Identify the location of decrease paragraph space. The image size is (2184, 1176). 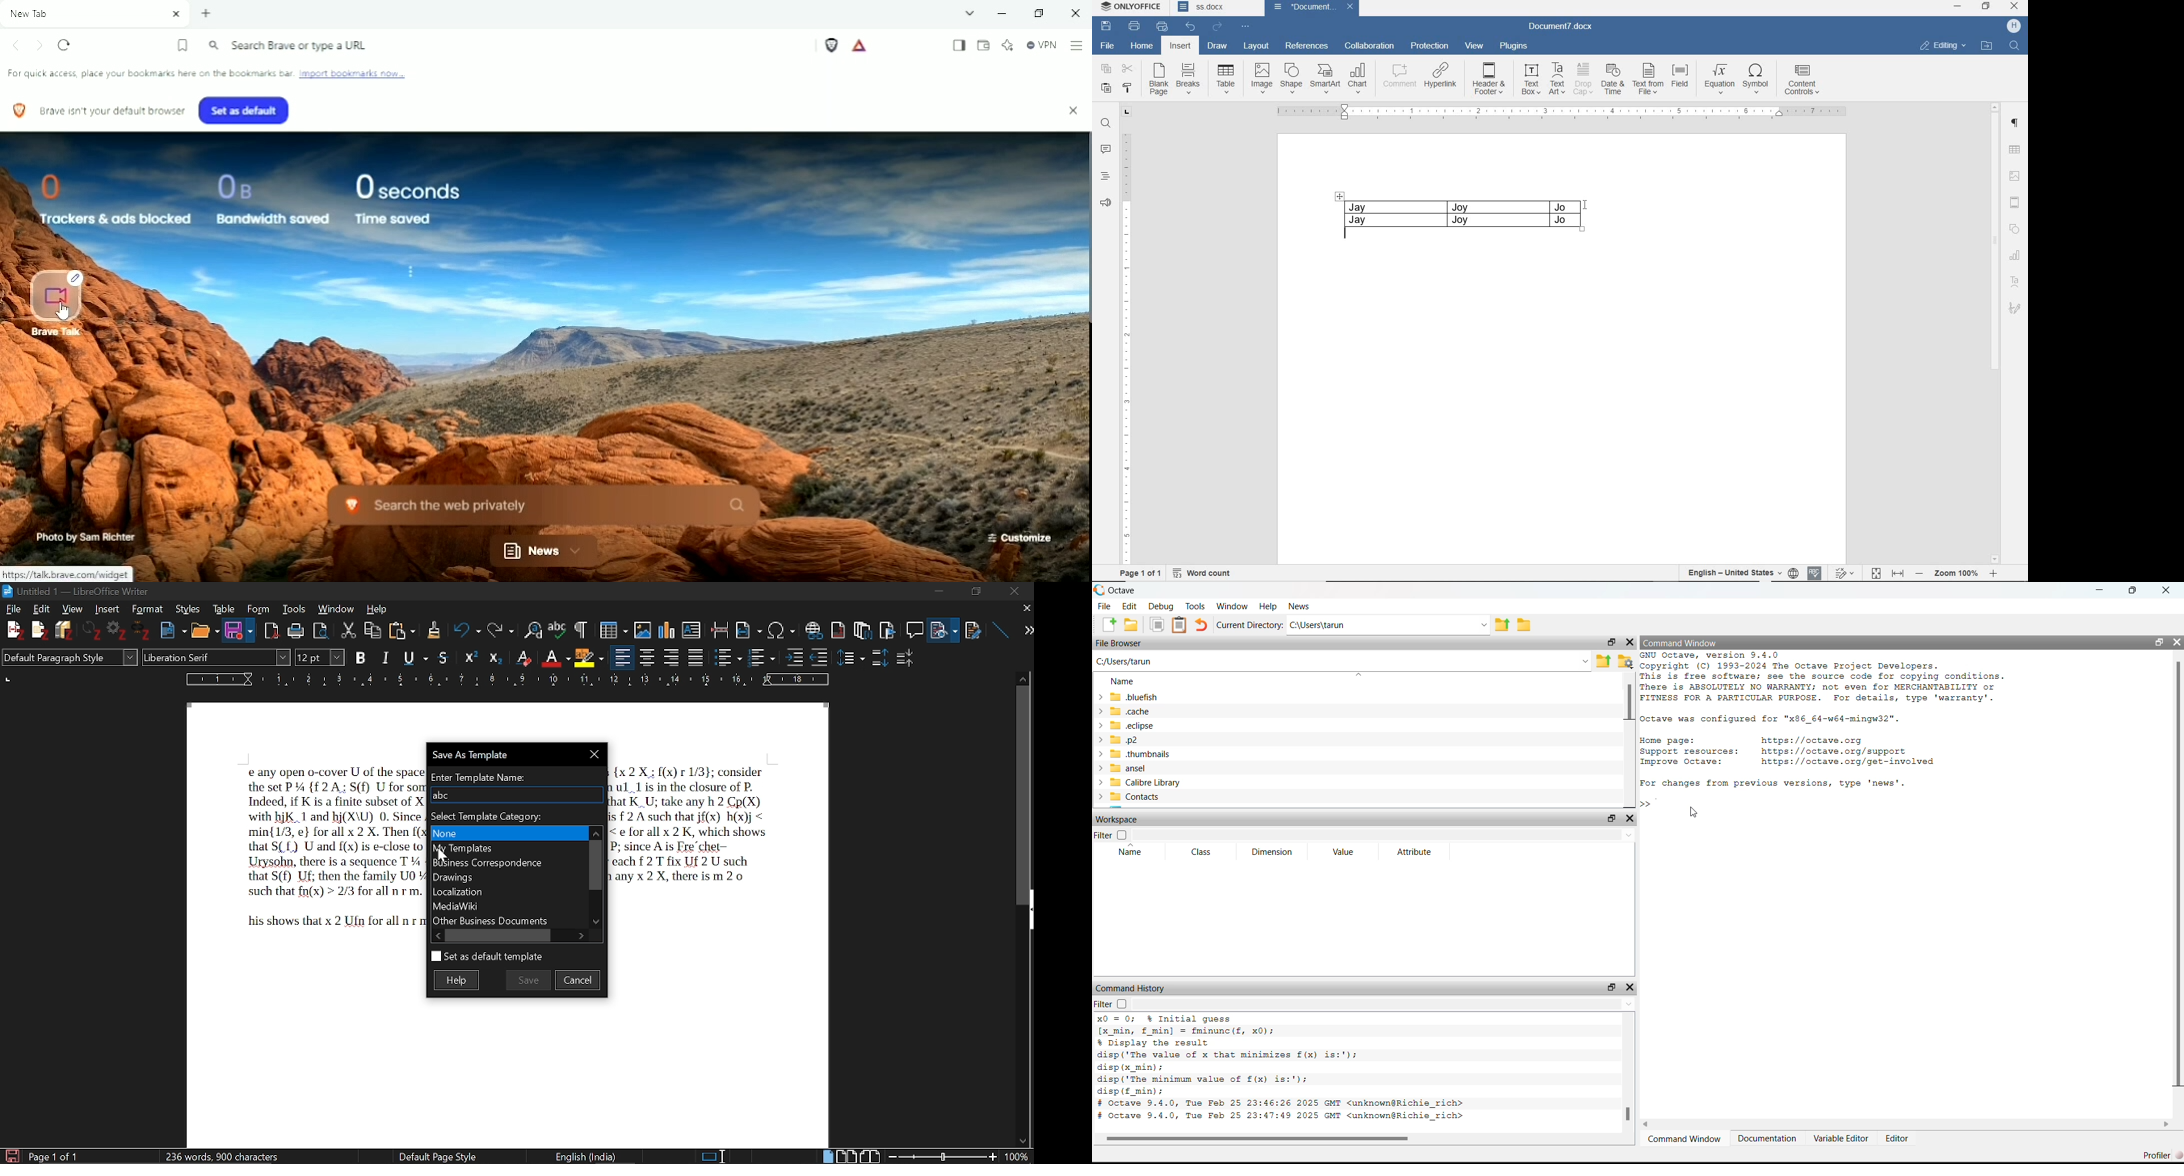
(906, 660).